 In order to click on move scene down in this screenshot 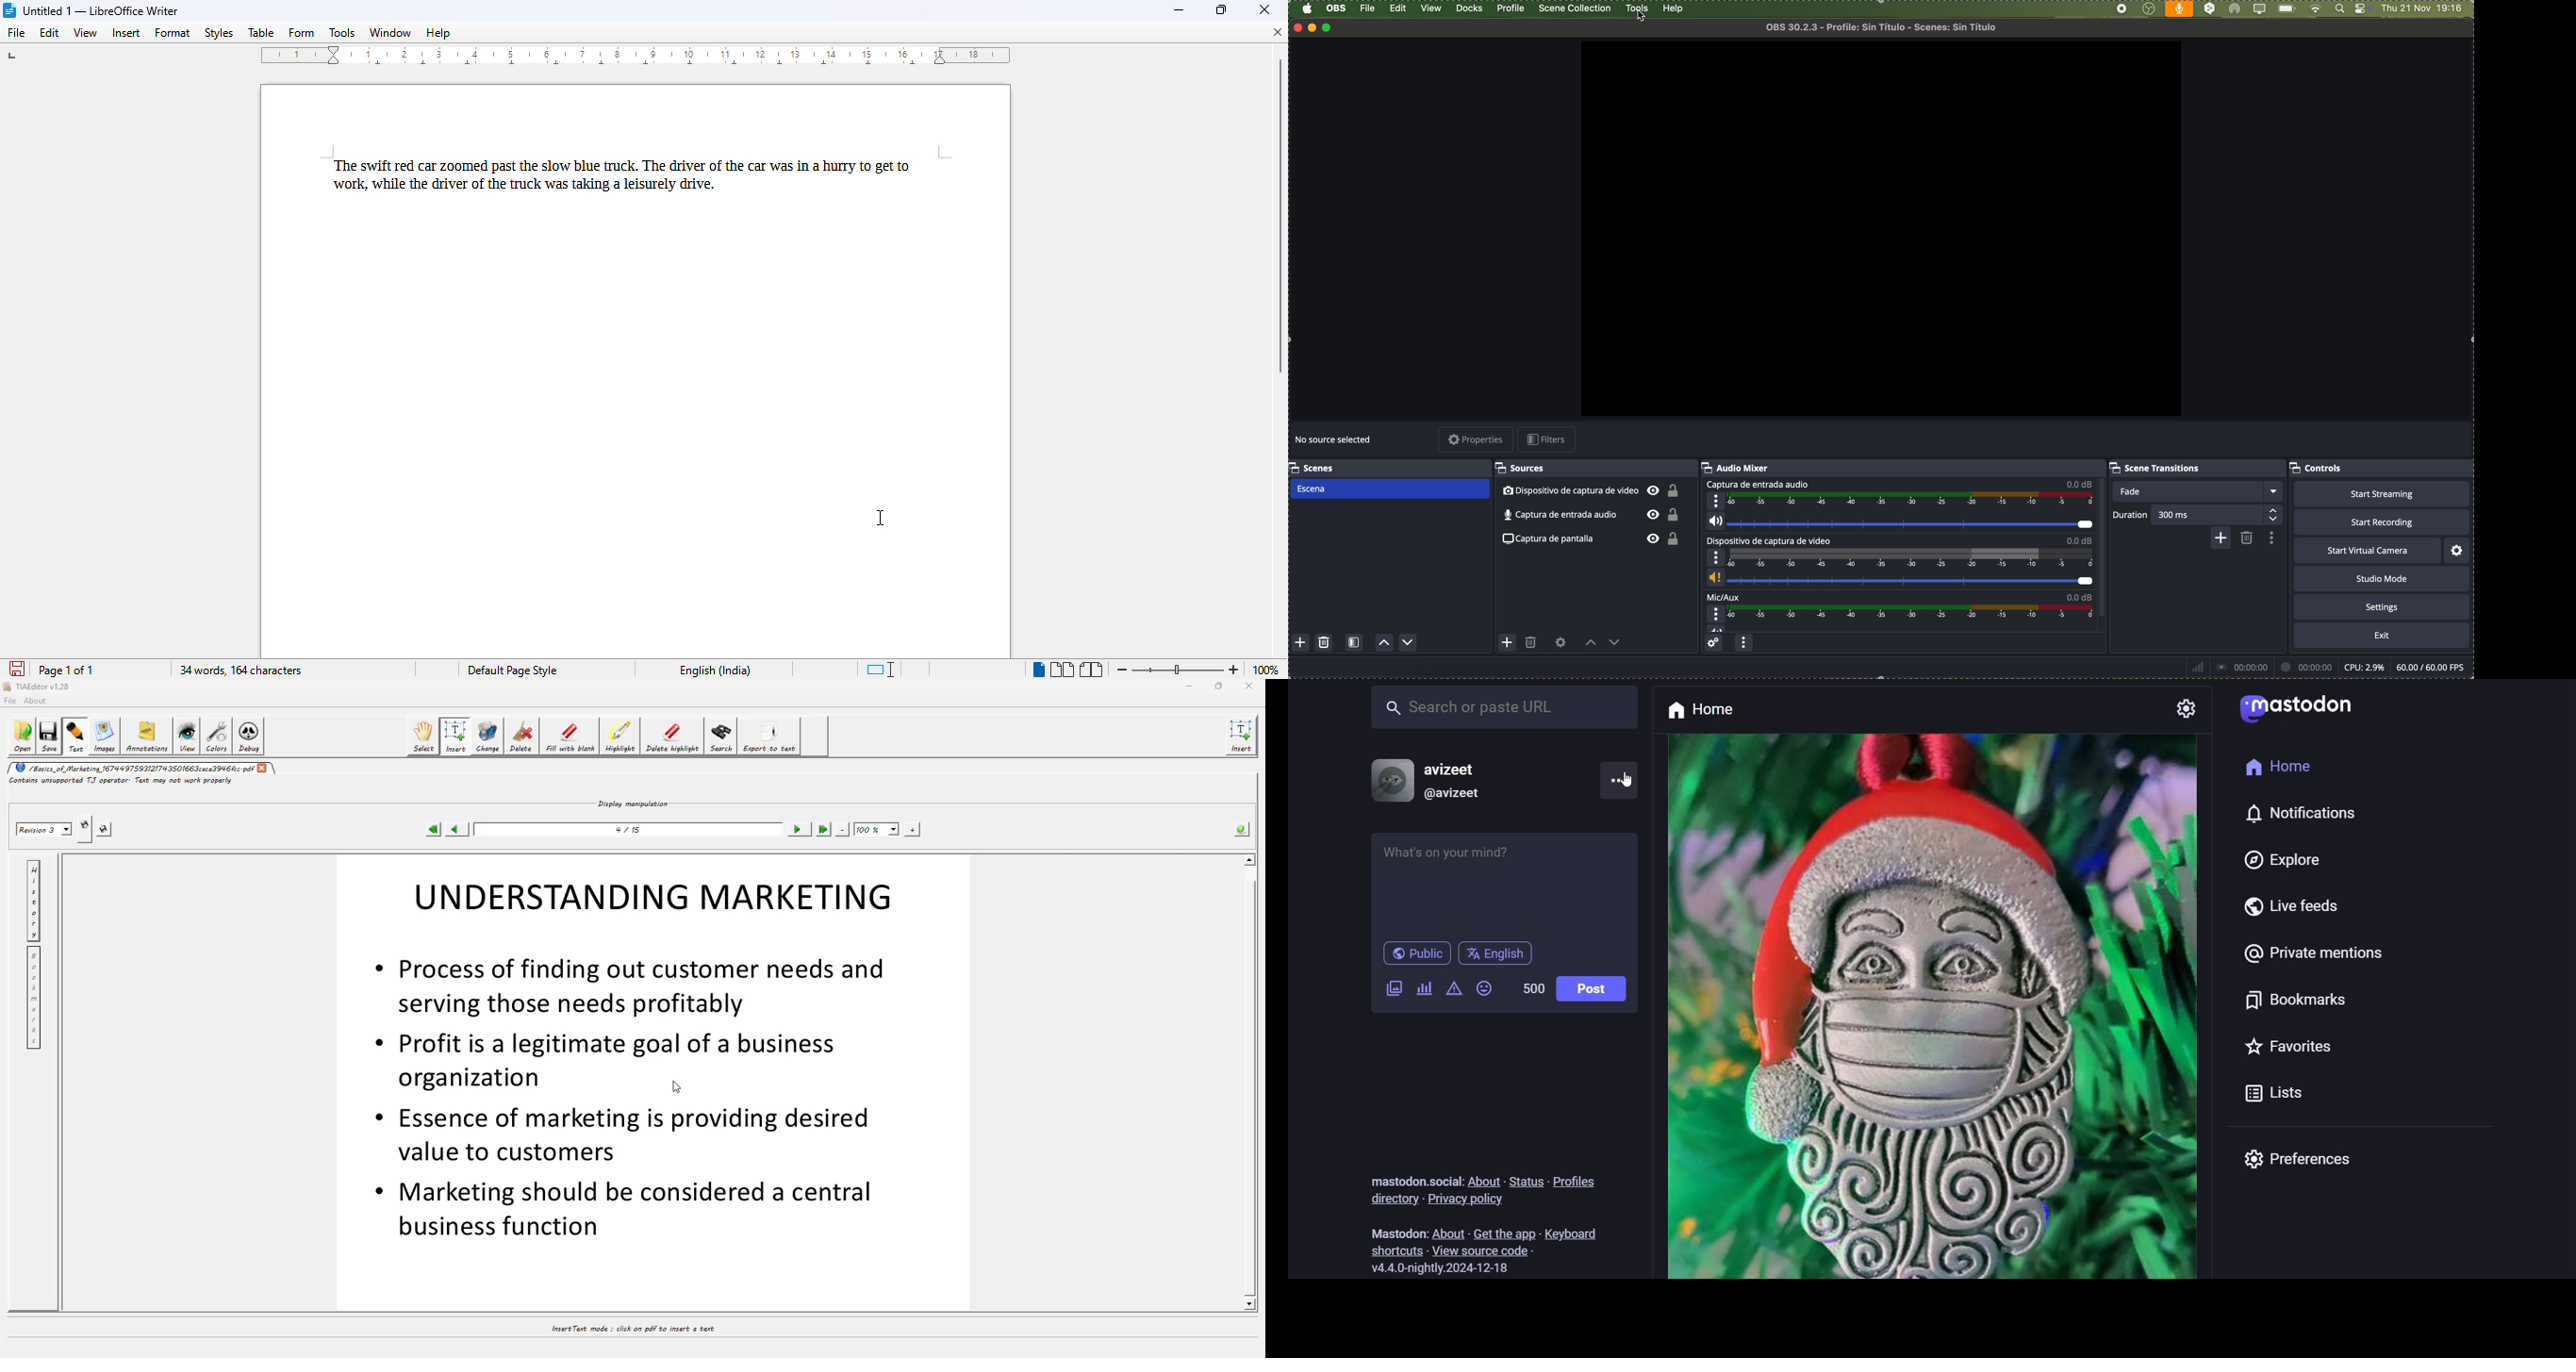, I will do `click(1408, 643)`.